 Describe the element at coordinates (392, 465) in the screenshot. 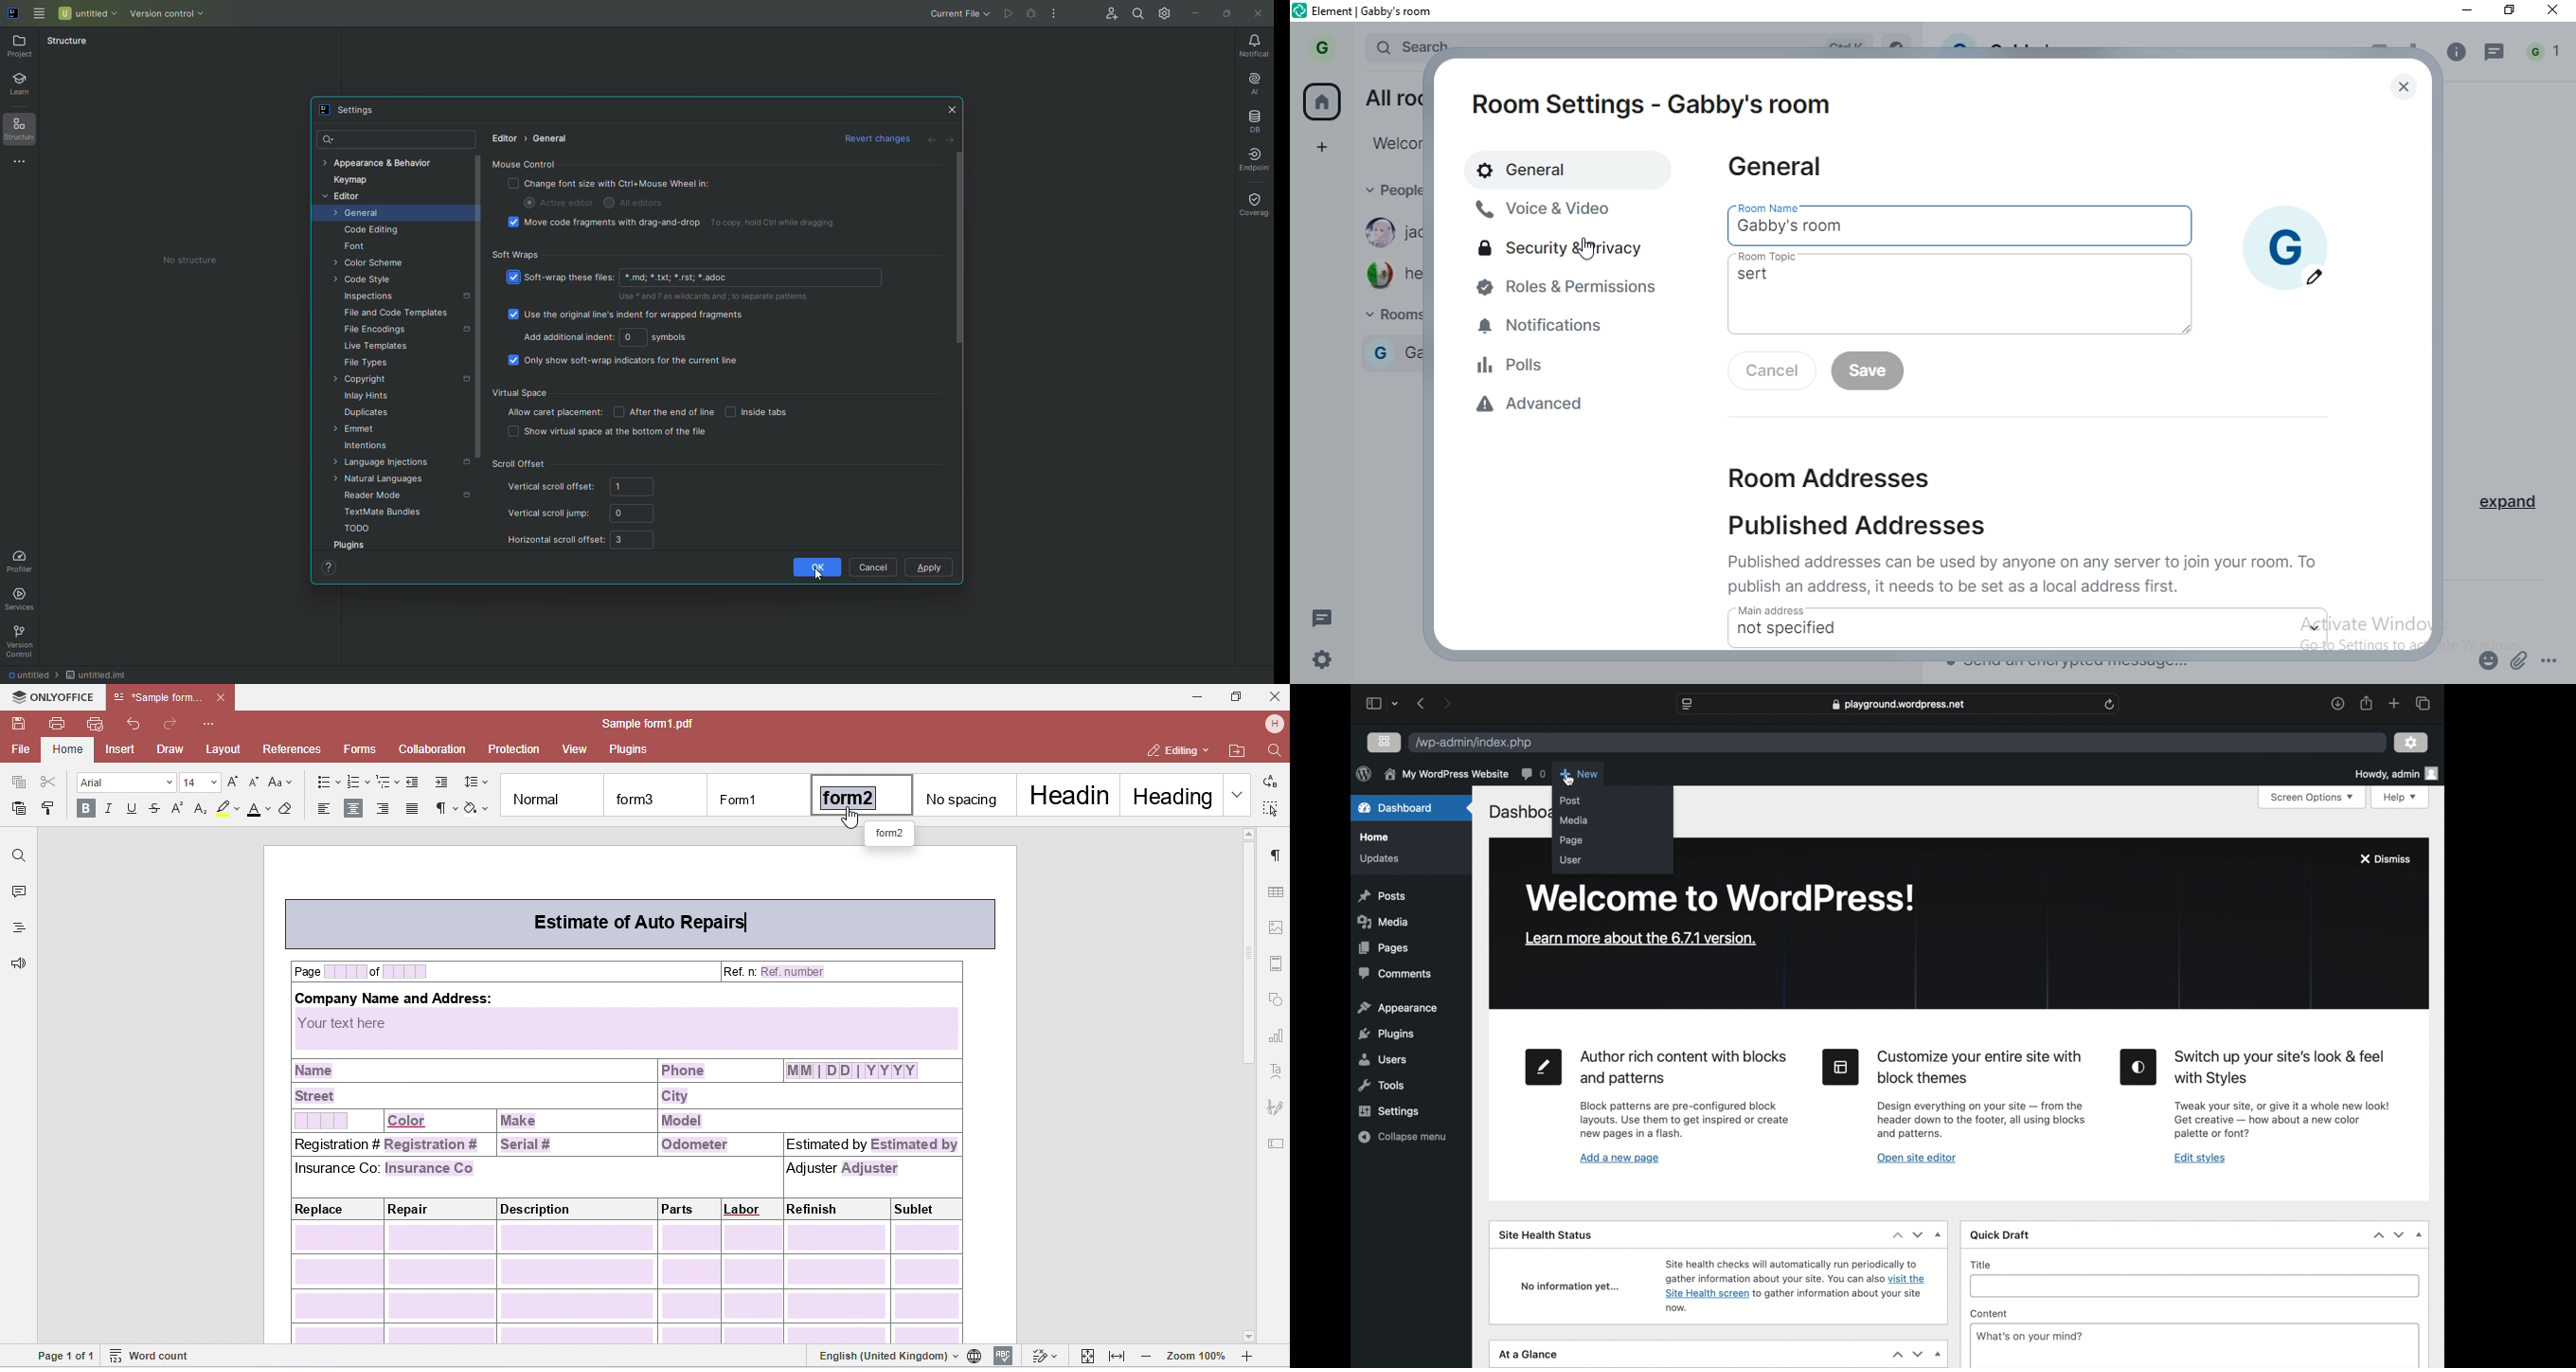

I see `language Injections` at that location.